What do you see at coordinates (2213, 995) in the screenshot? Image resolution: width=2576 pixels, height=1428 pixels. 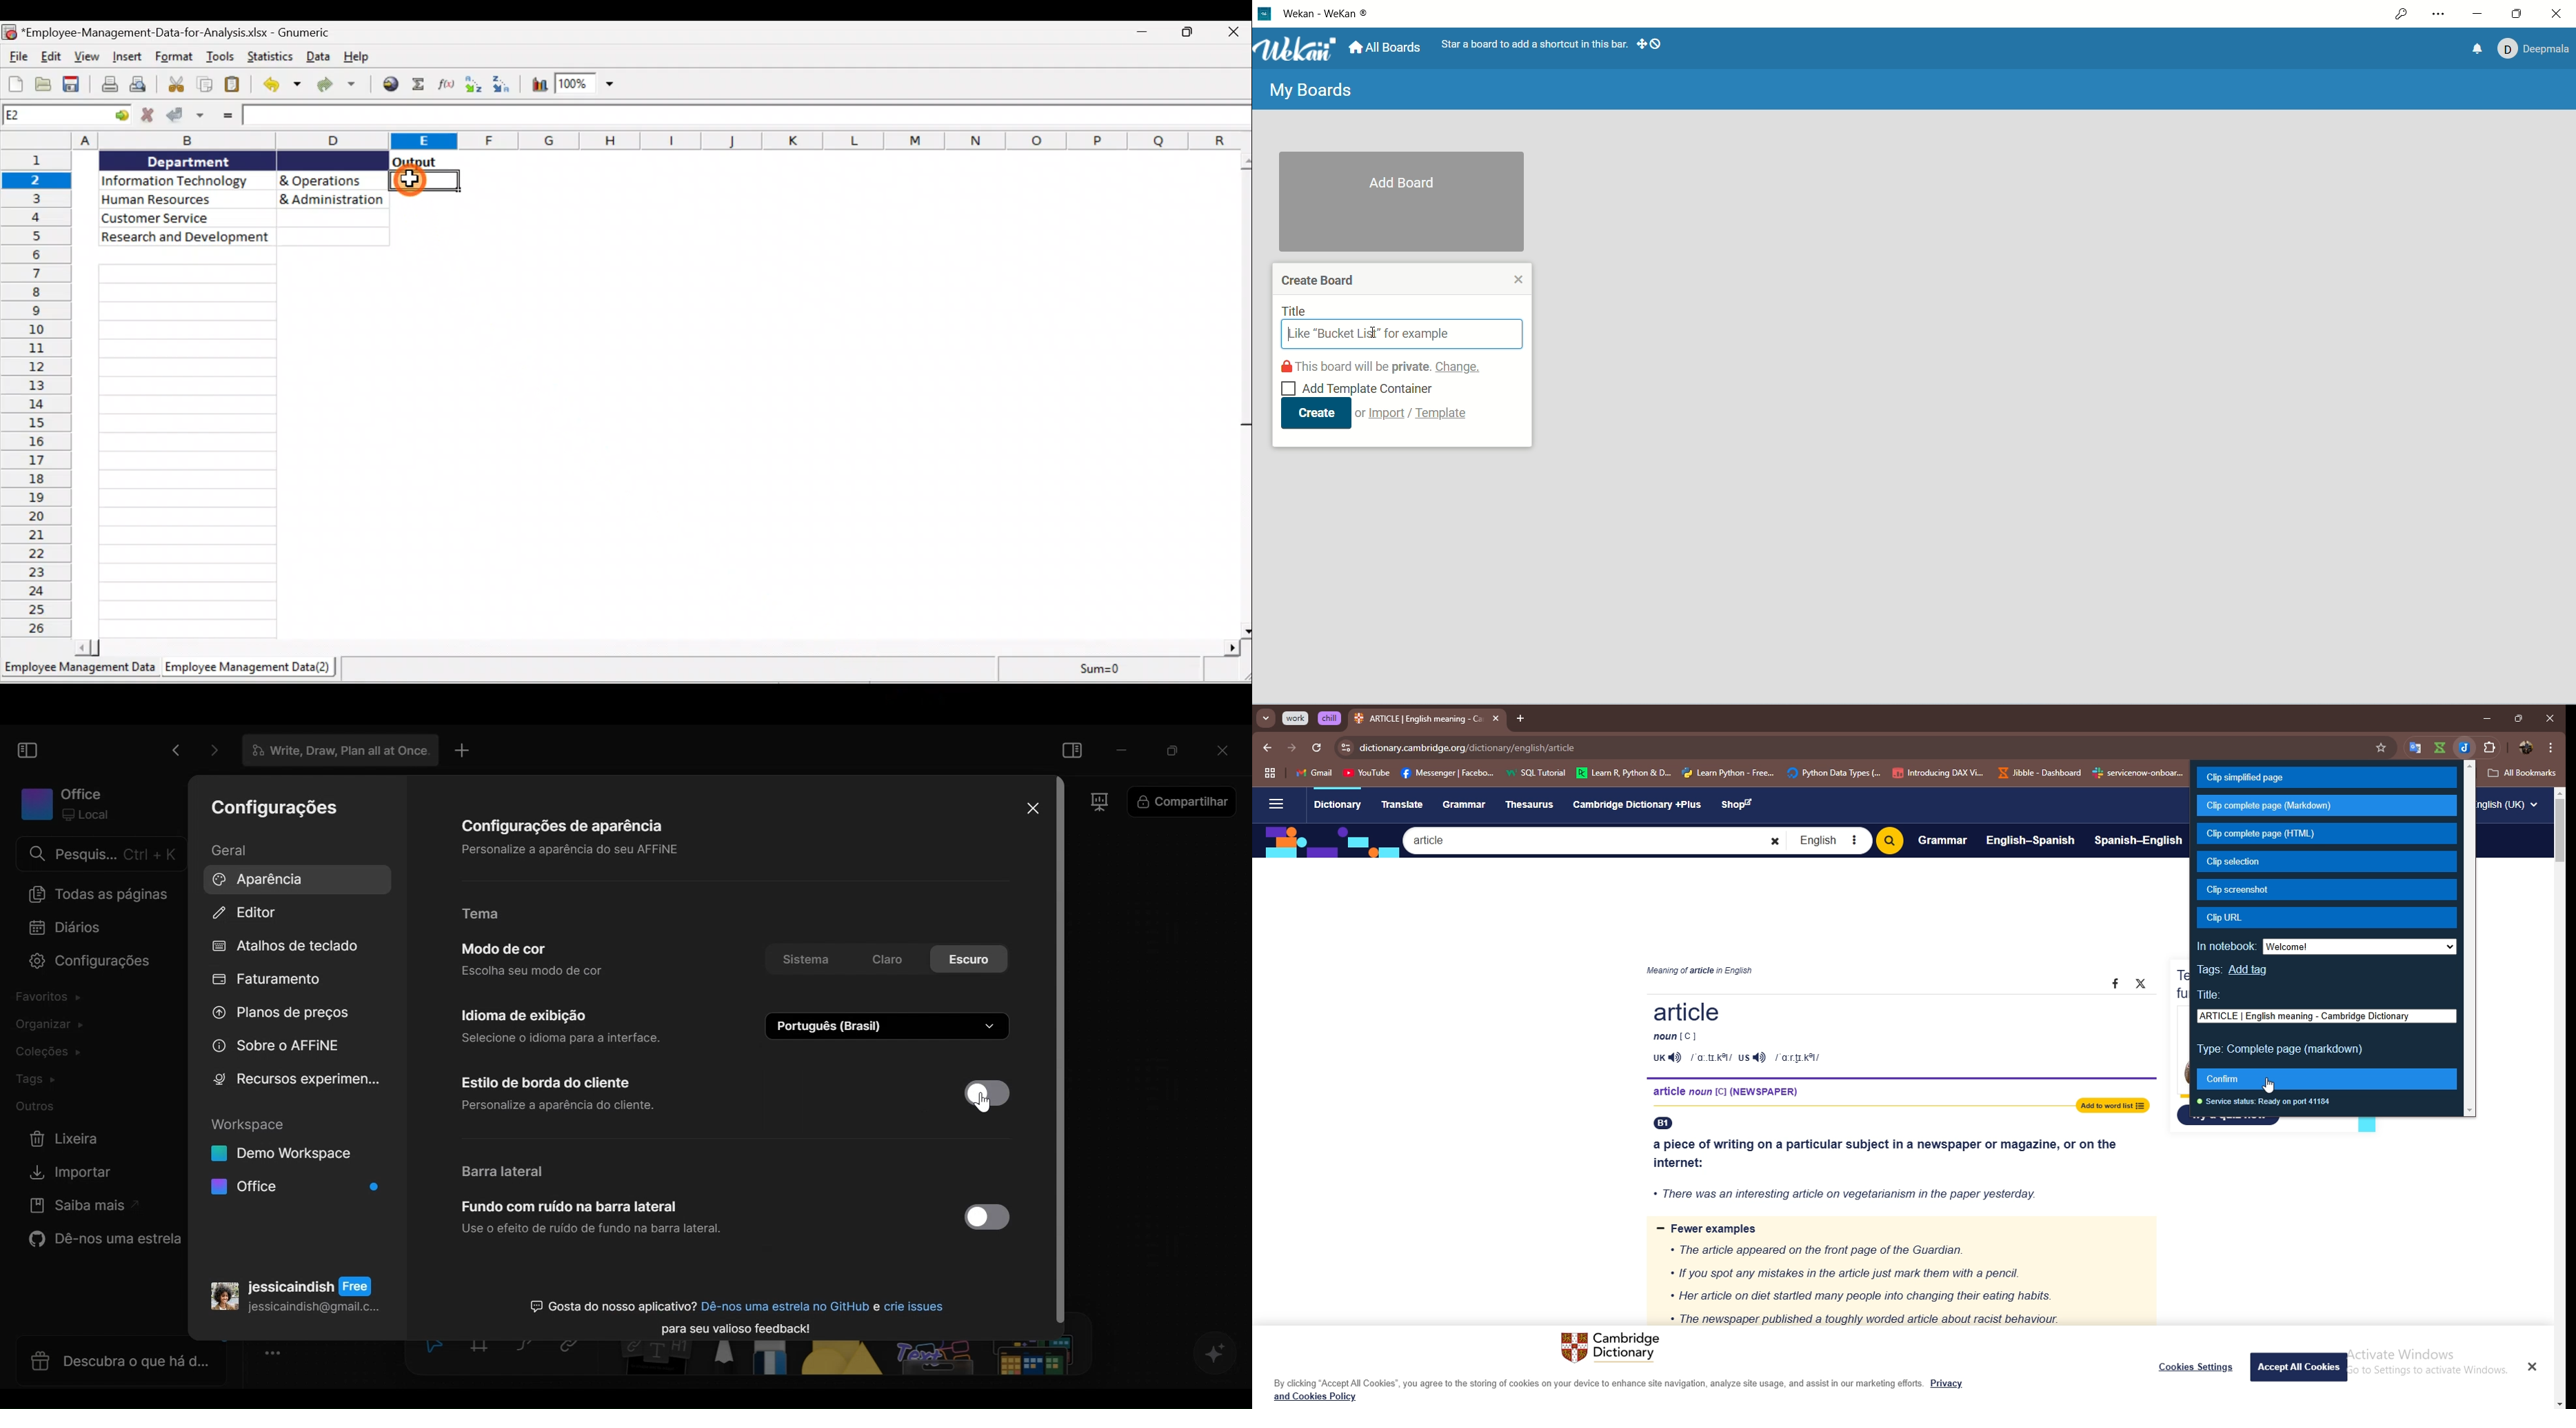 I see `title` at bounding box center [2213, 995].